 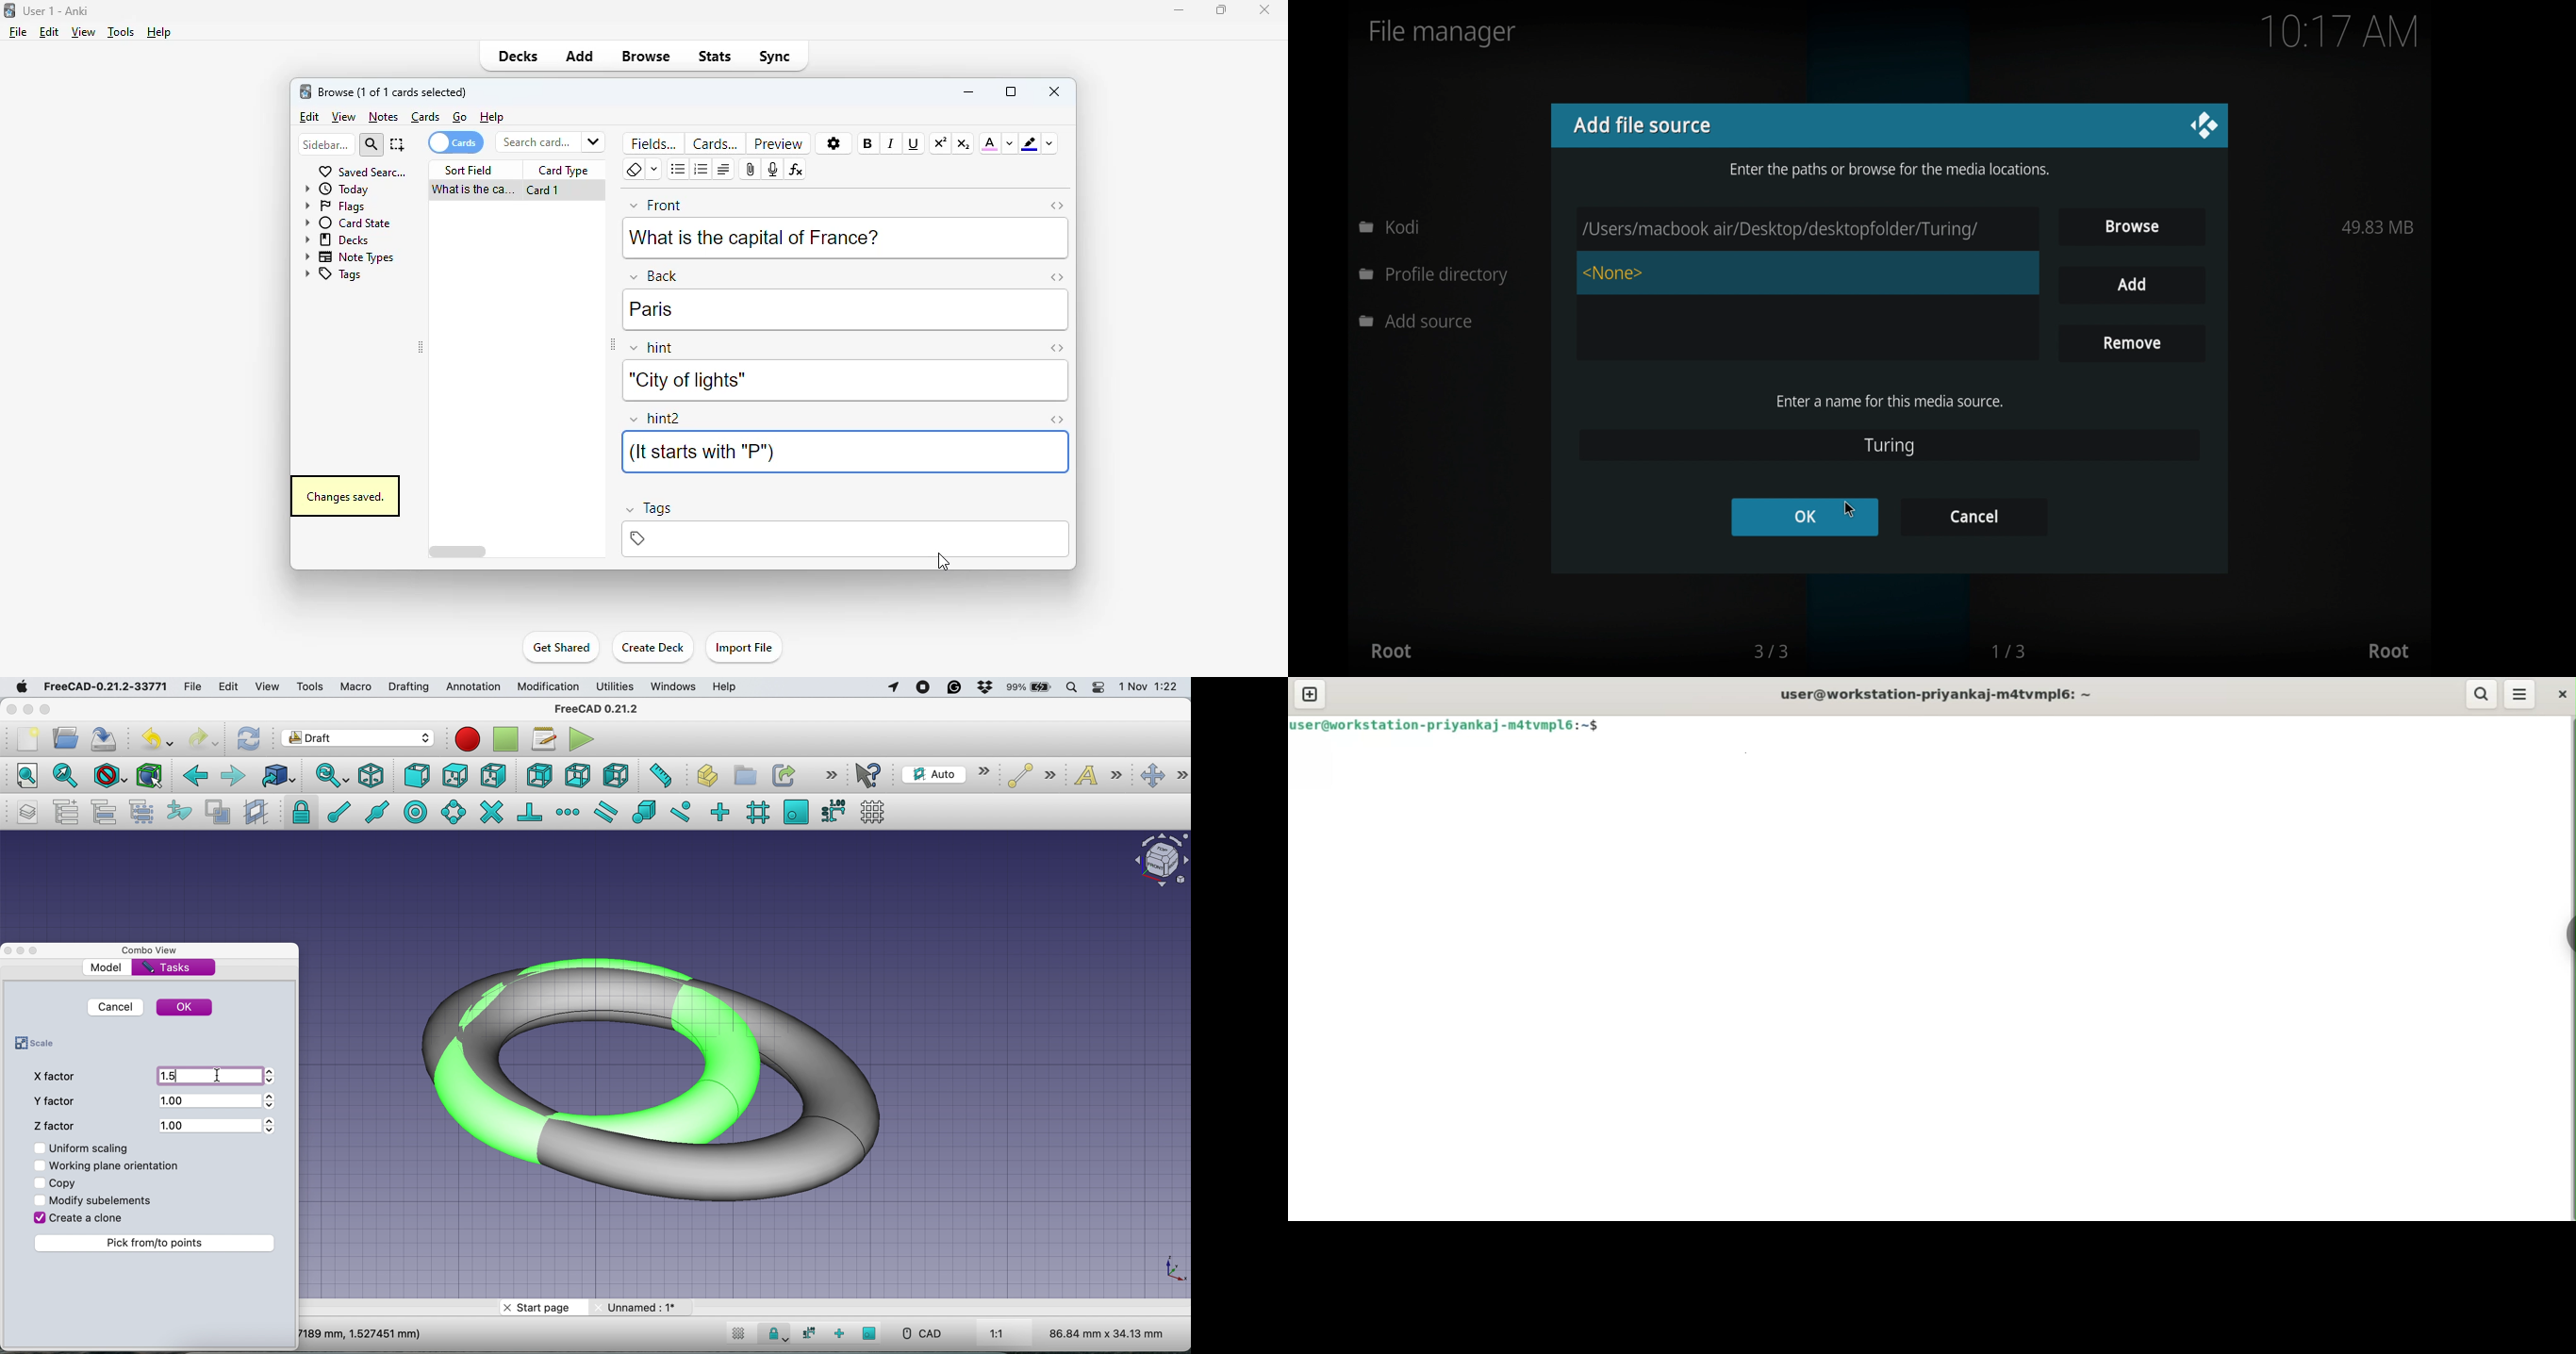 I want to click on equations, so click(x=795, y=170).